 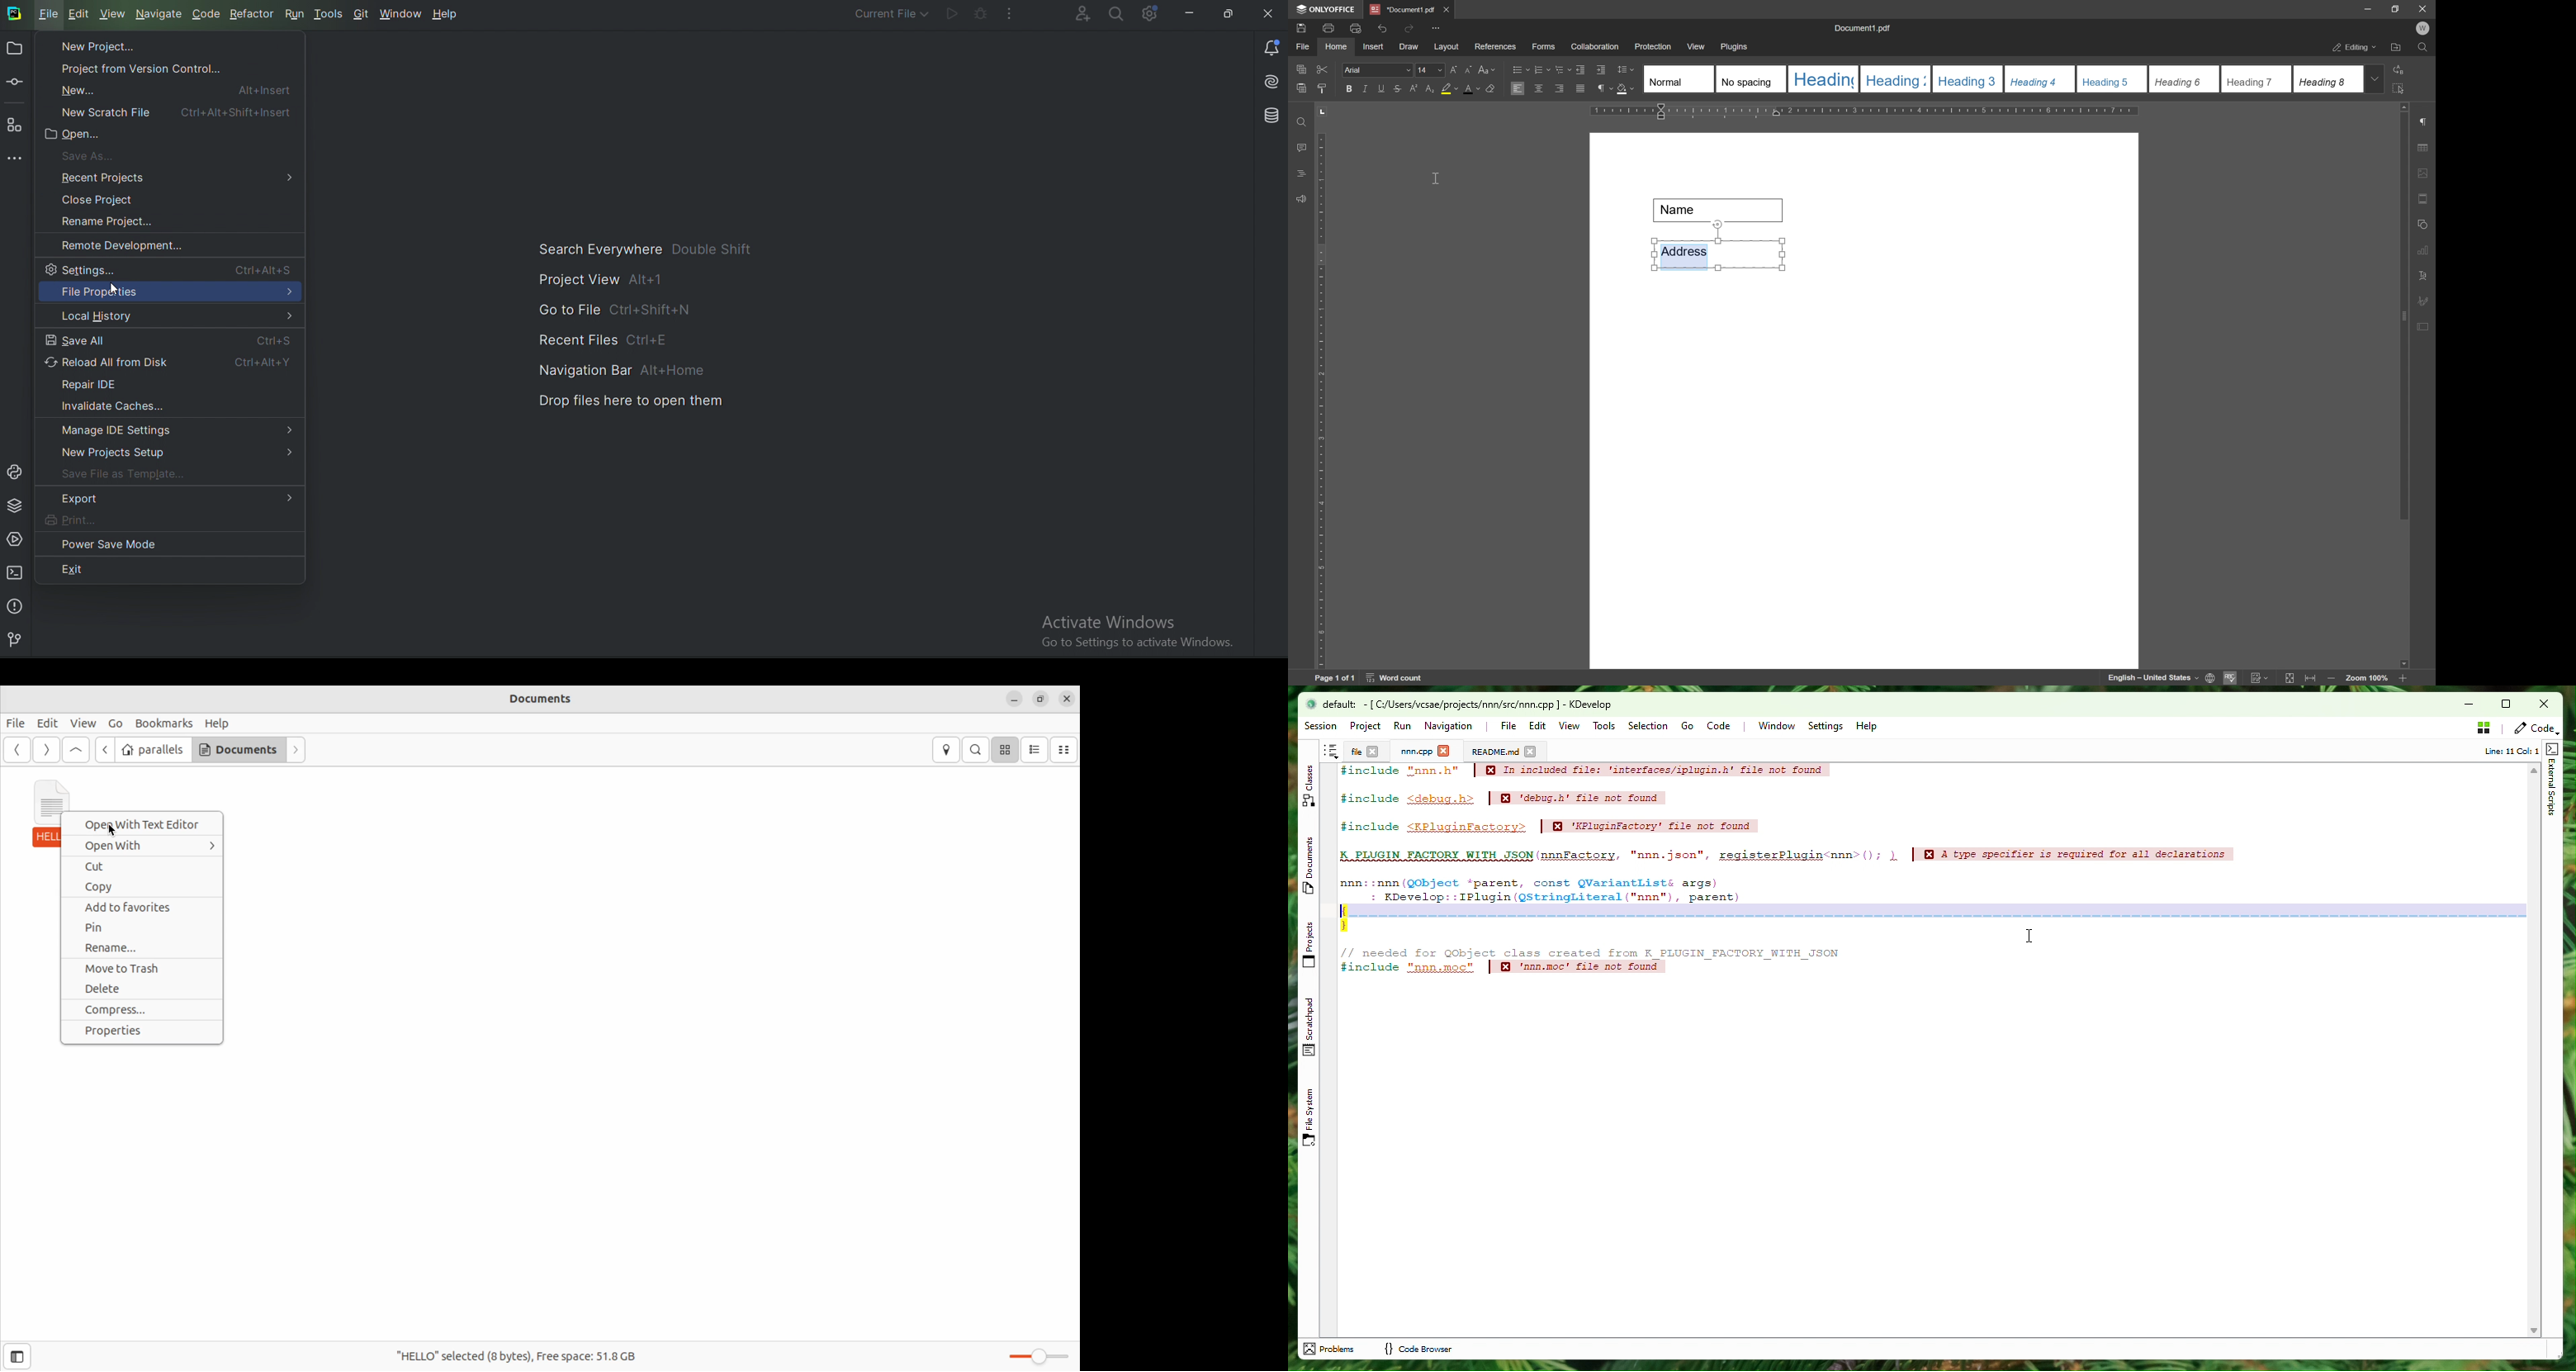 What do you see at coordinates (1328, 28) in the screenshot?
I see `print` at bounding box center [1328, 28].